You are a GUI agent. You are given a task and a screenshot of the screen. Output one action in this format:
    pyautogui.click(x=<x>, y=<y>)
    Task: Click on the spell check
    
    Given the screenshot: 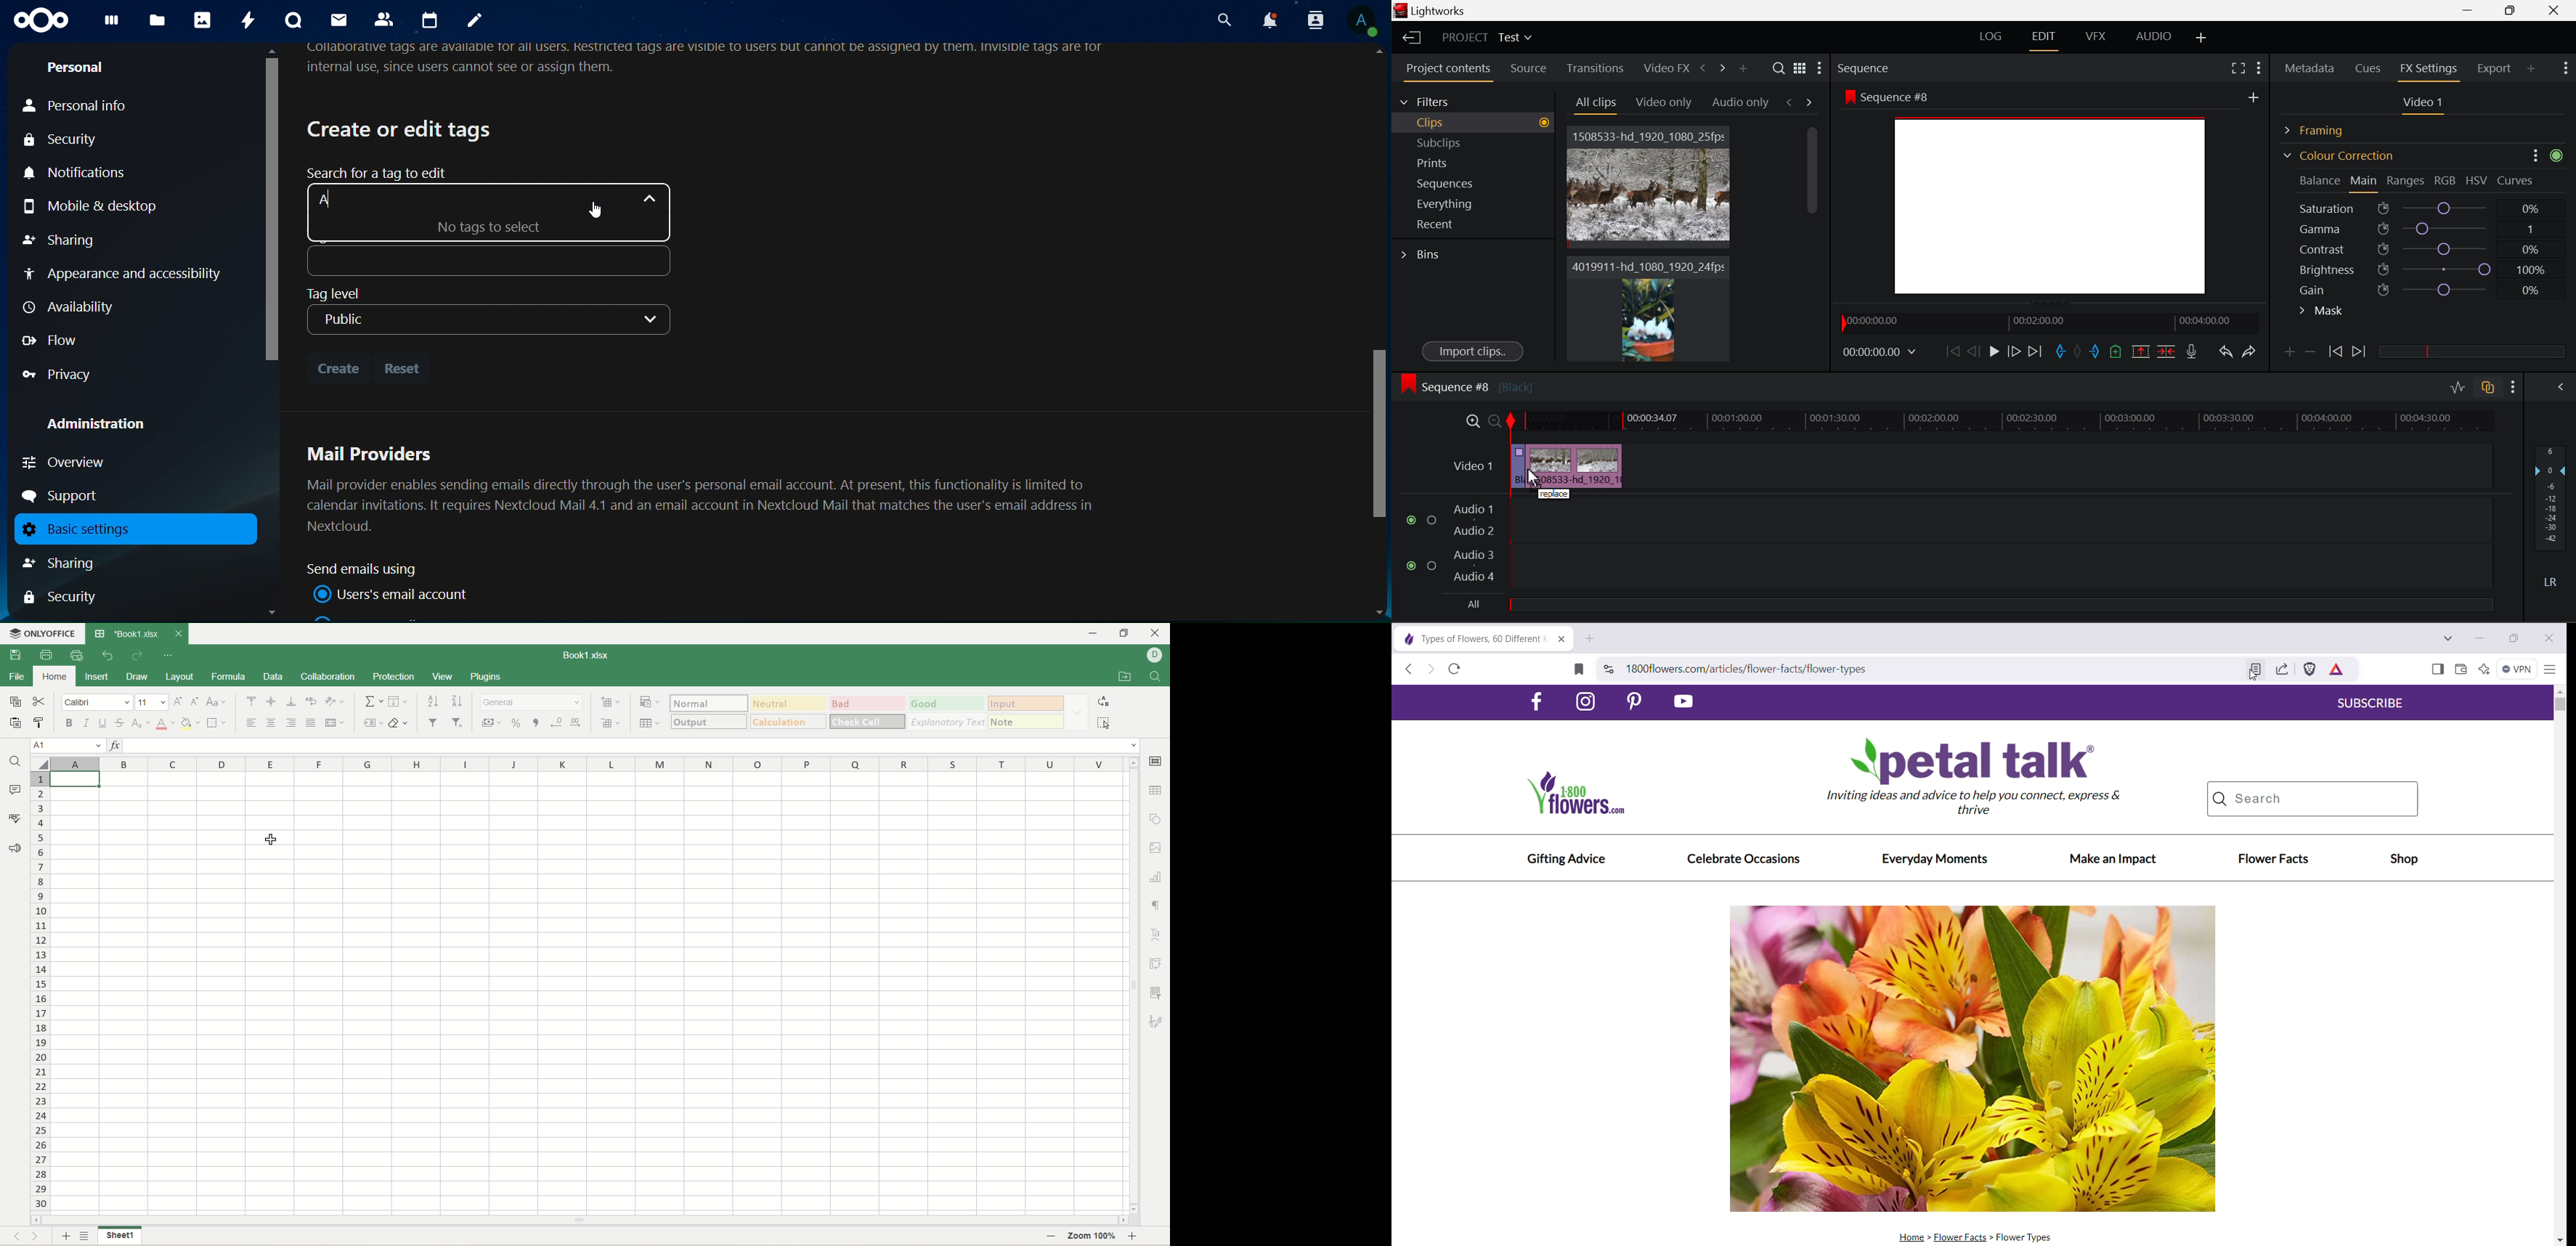 What is the action you would take?
    pyautogui.click(x=15, y=820)
    